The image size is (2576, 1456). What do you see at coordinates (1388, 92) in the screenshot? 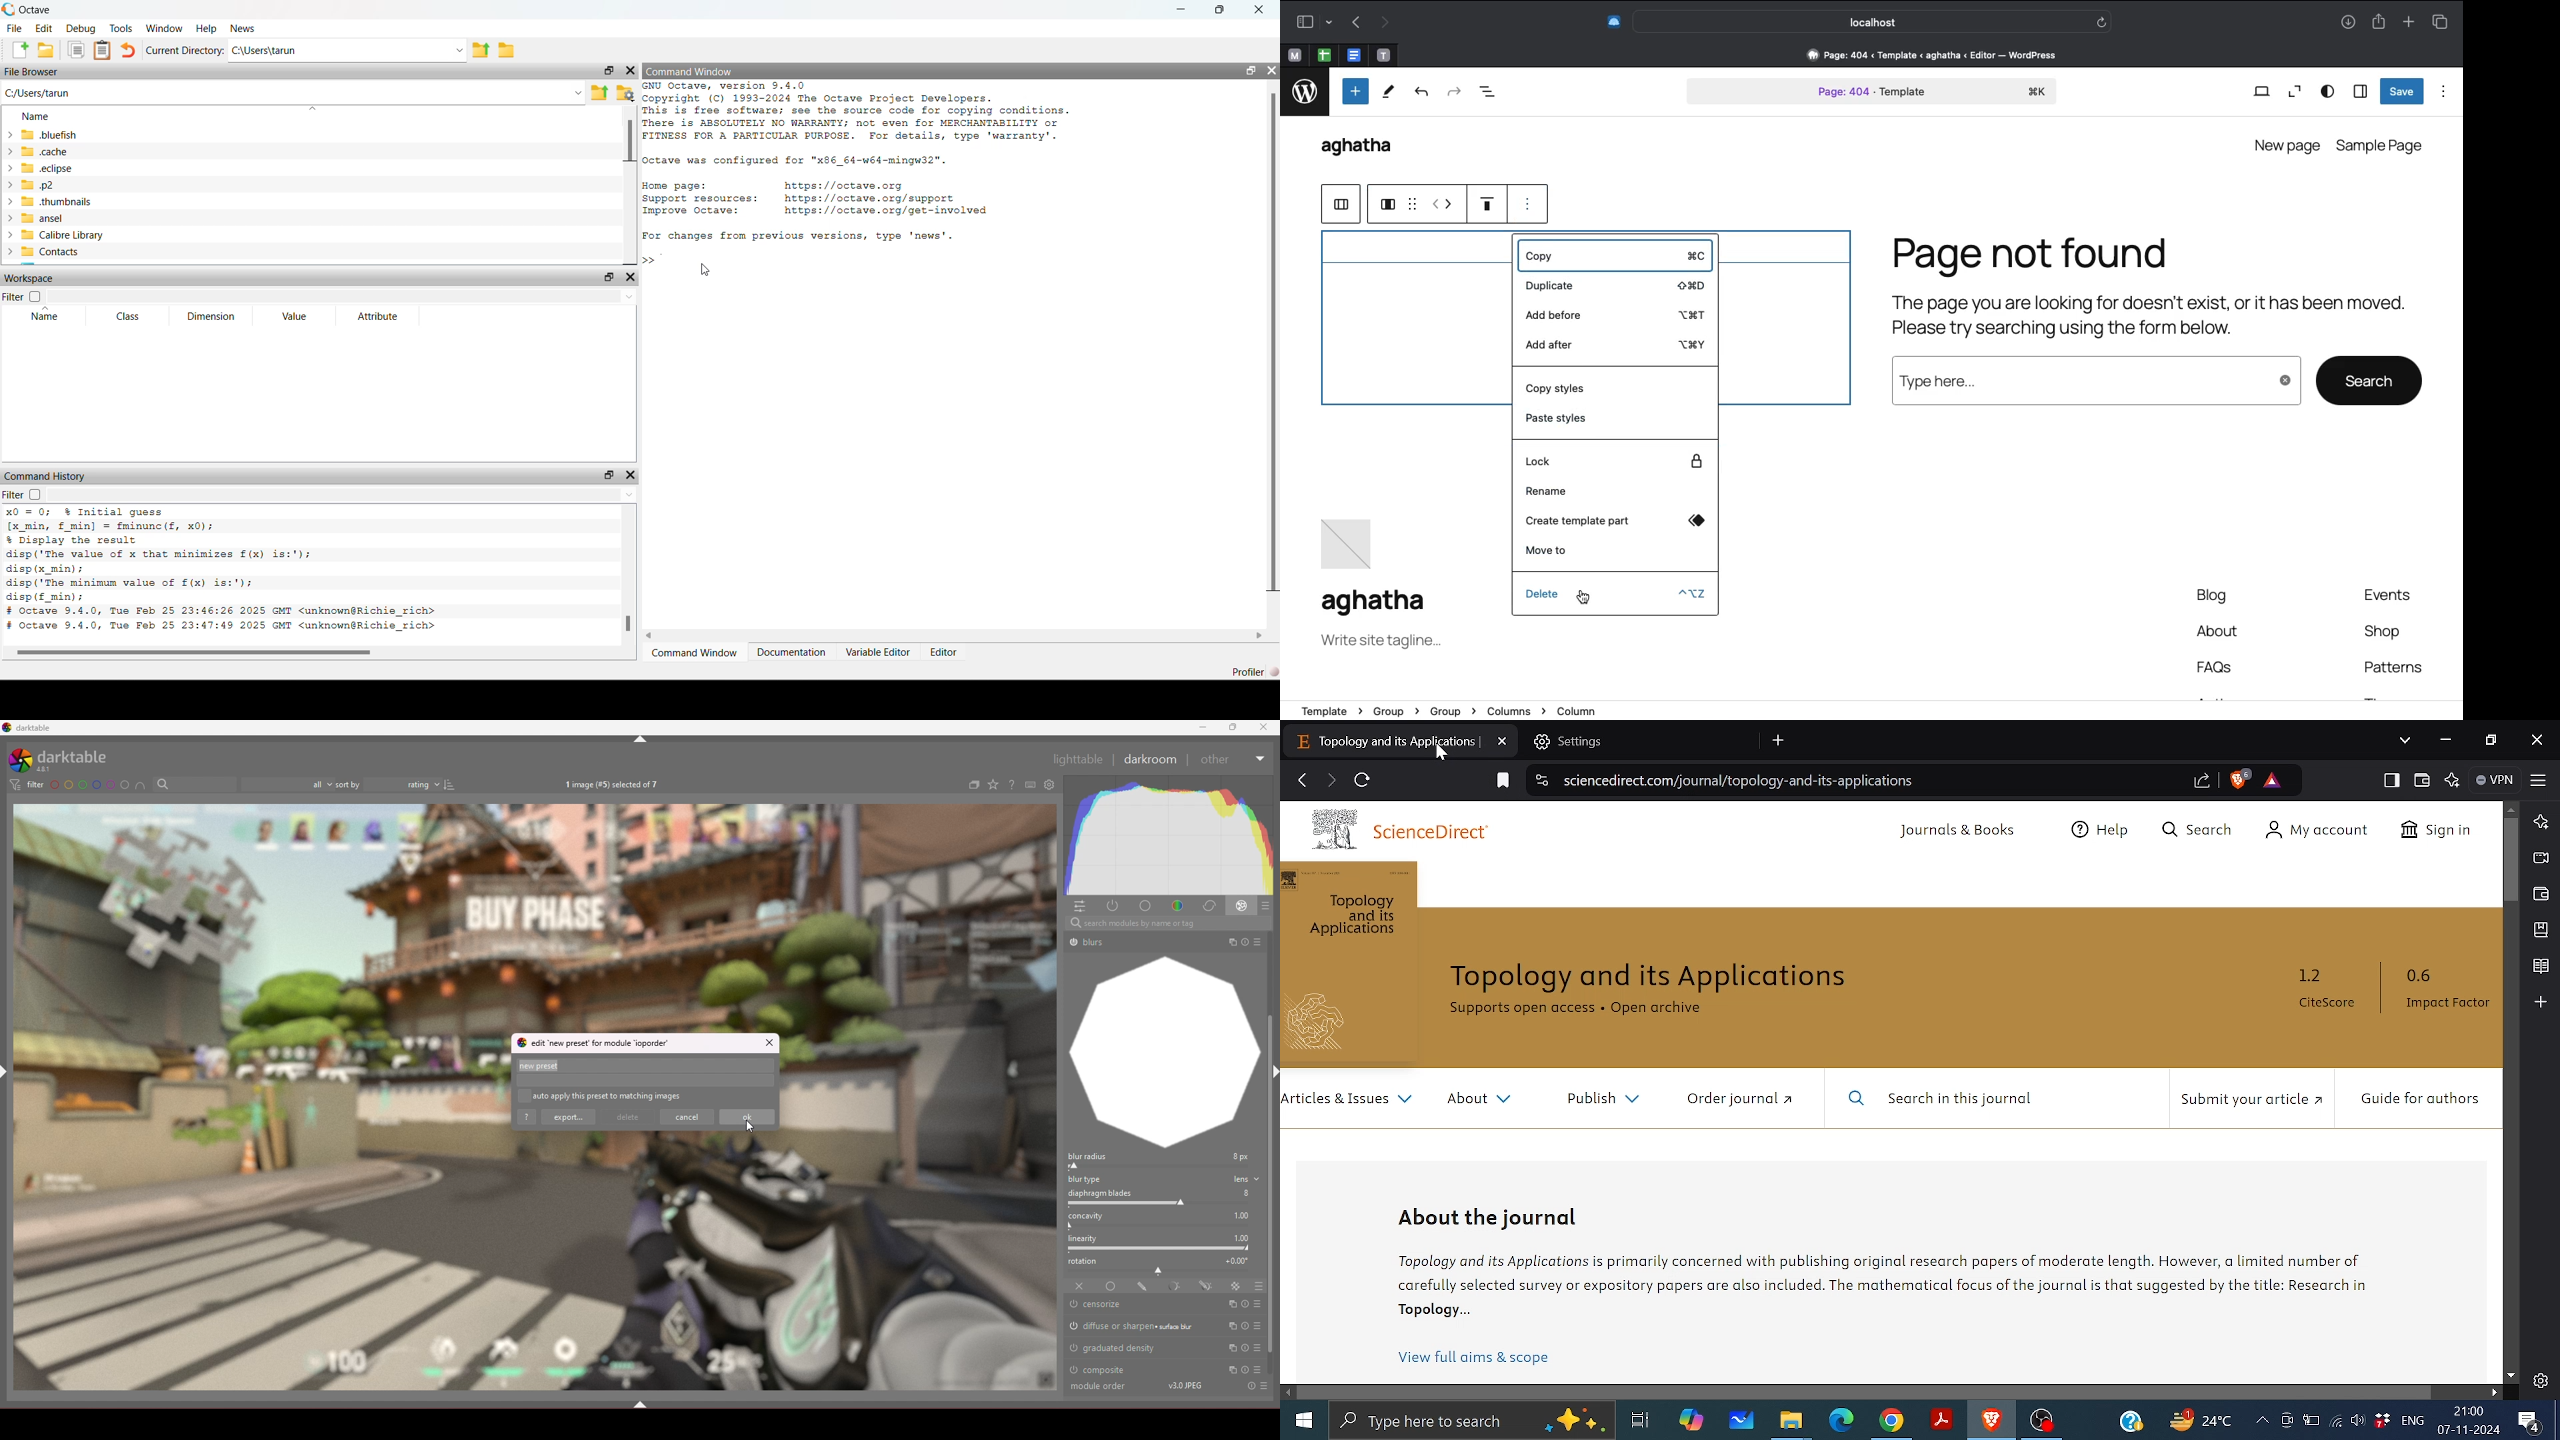
I see `Tools` at bounding box center [1388, 92].